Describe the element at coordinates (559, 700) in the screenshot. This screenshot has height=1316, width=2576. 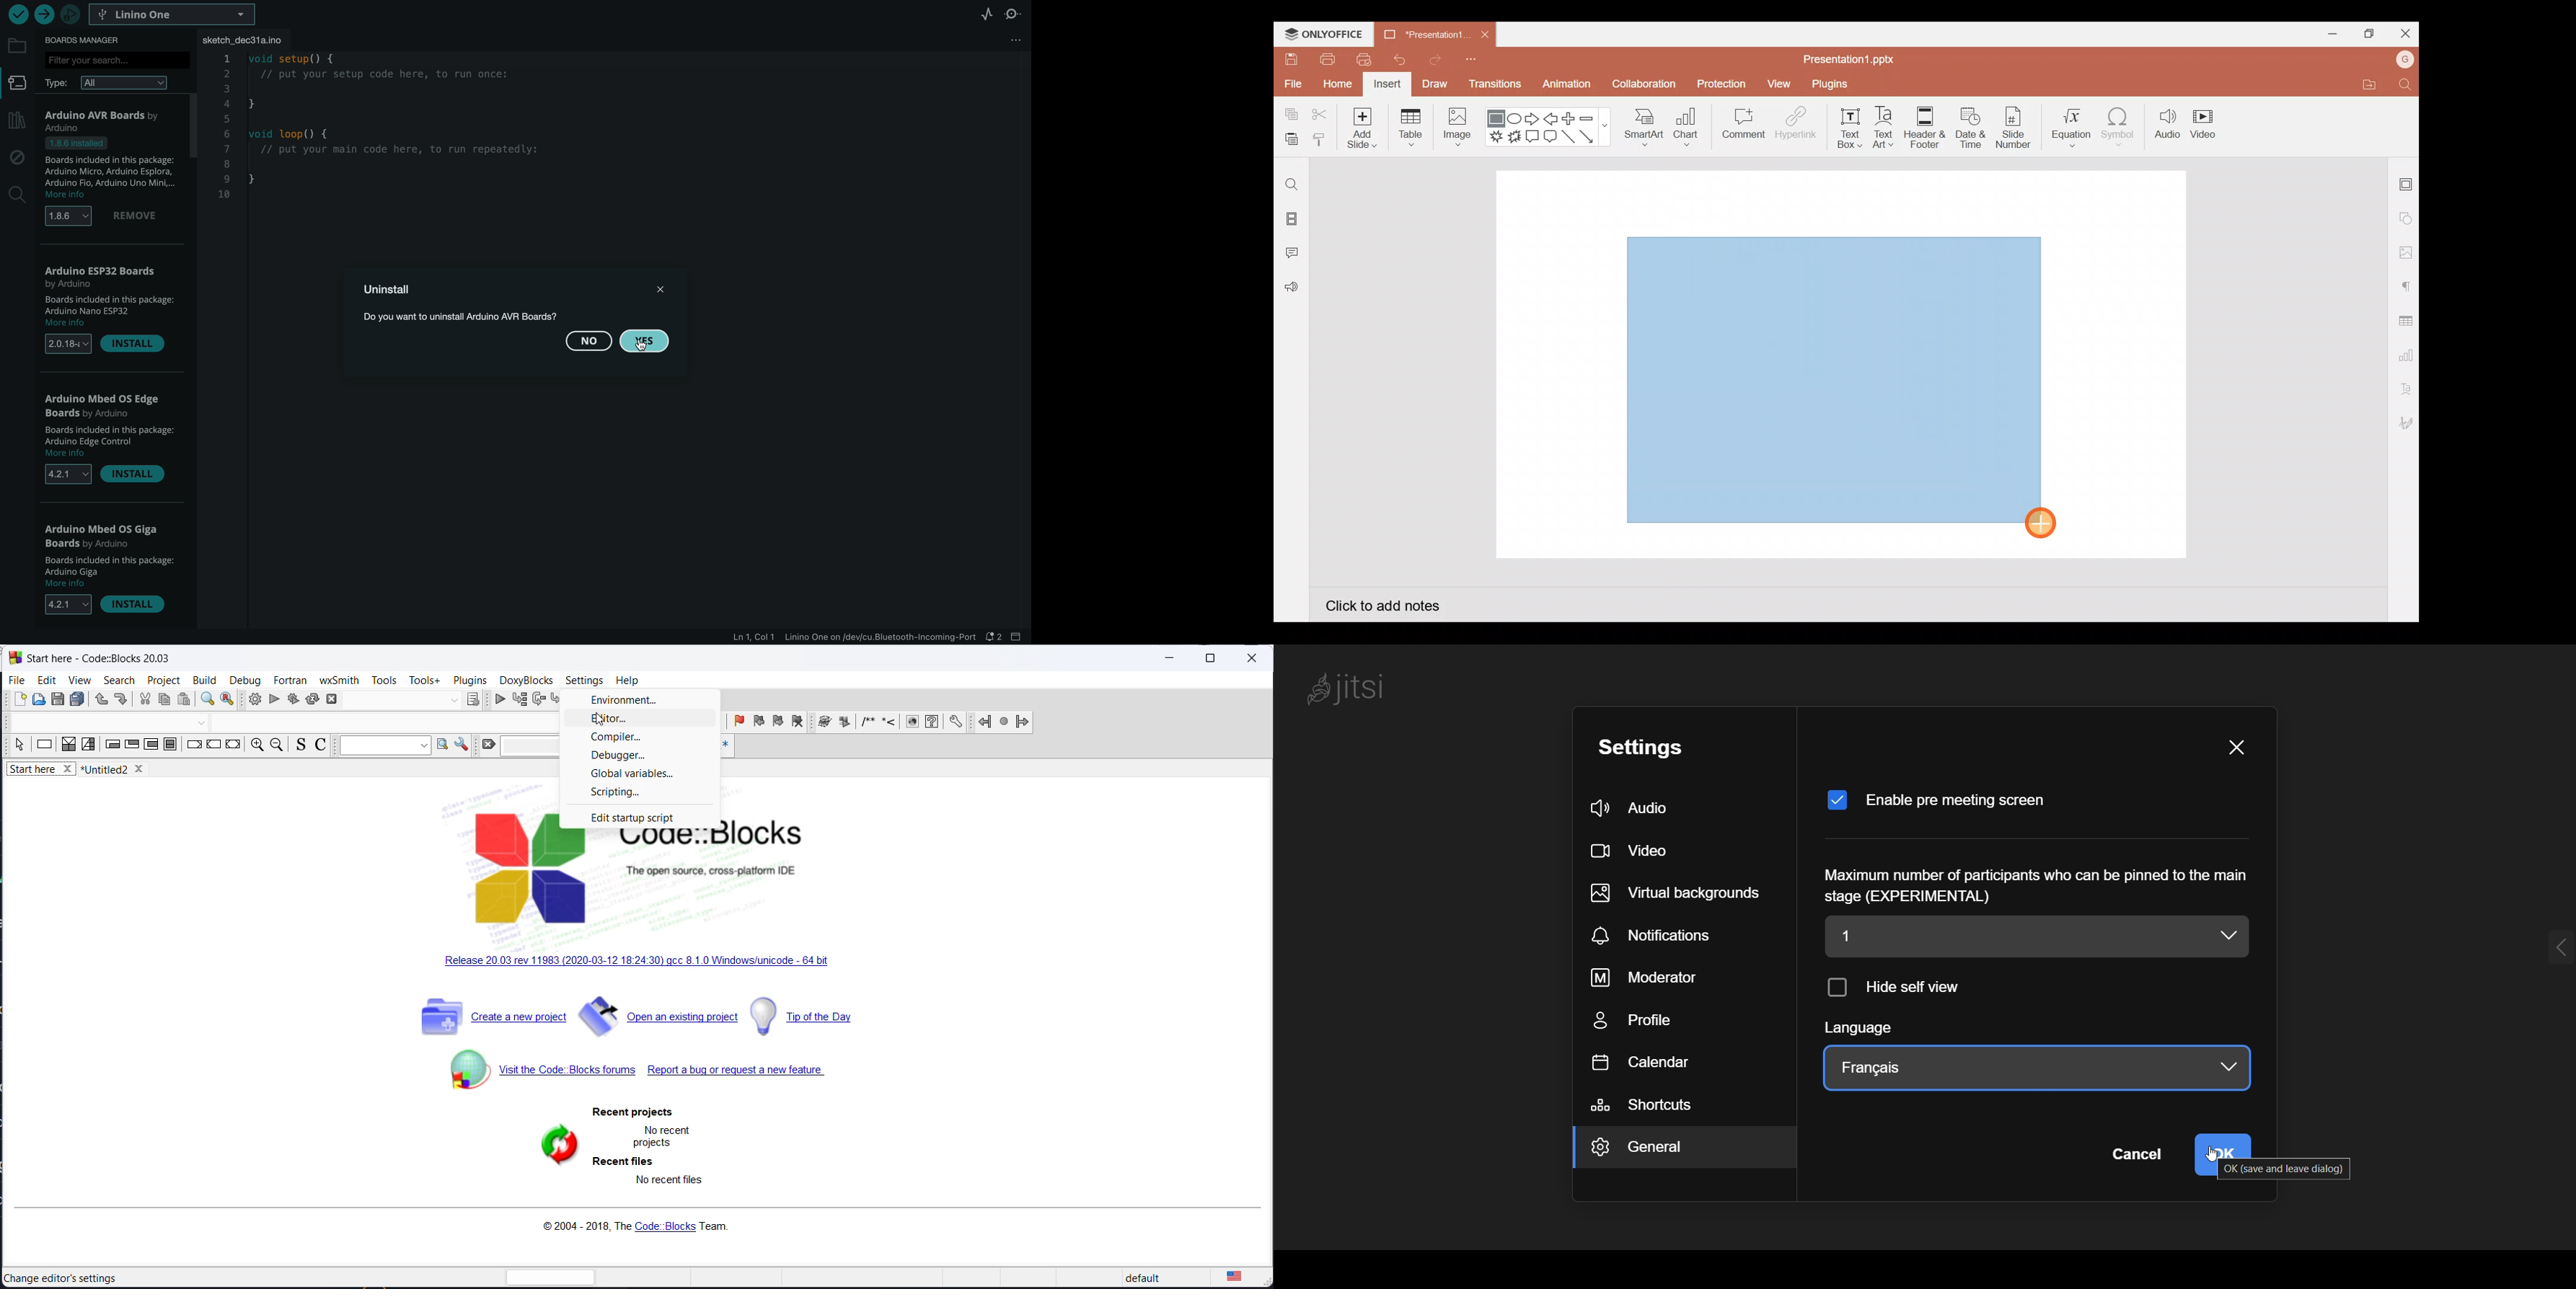
I see `step into` at that location.